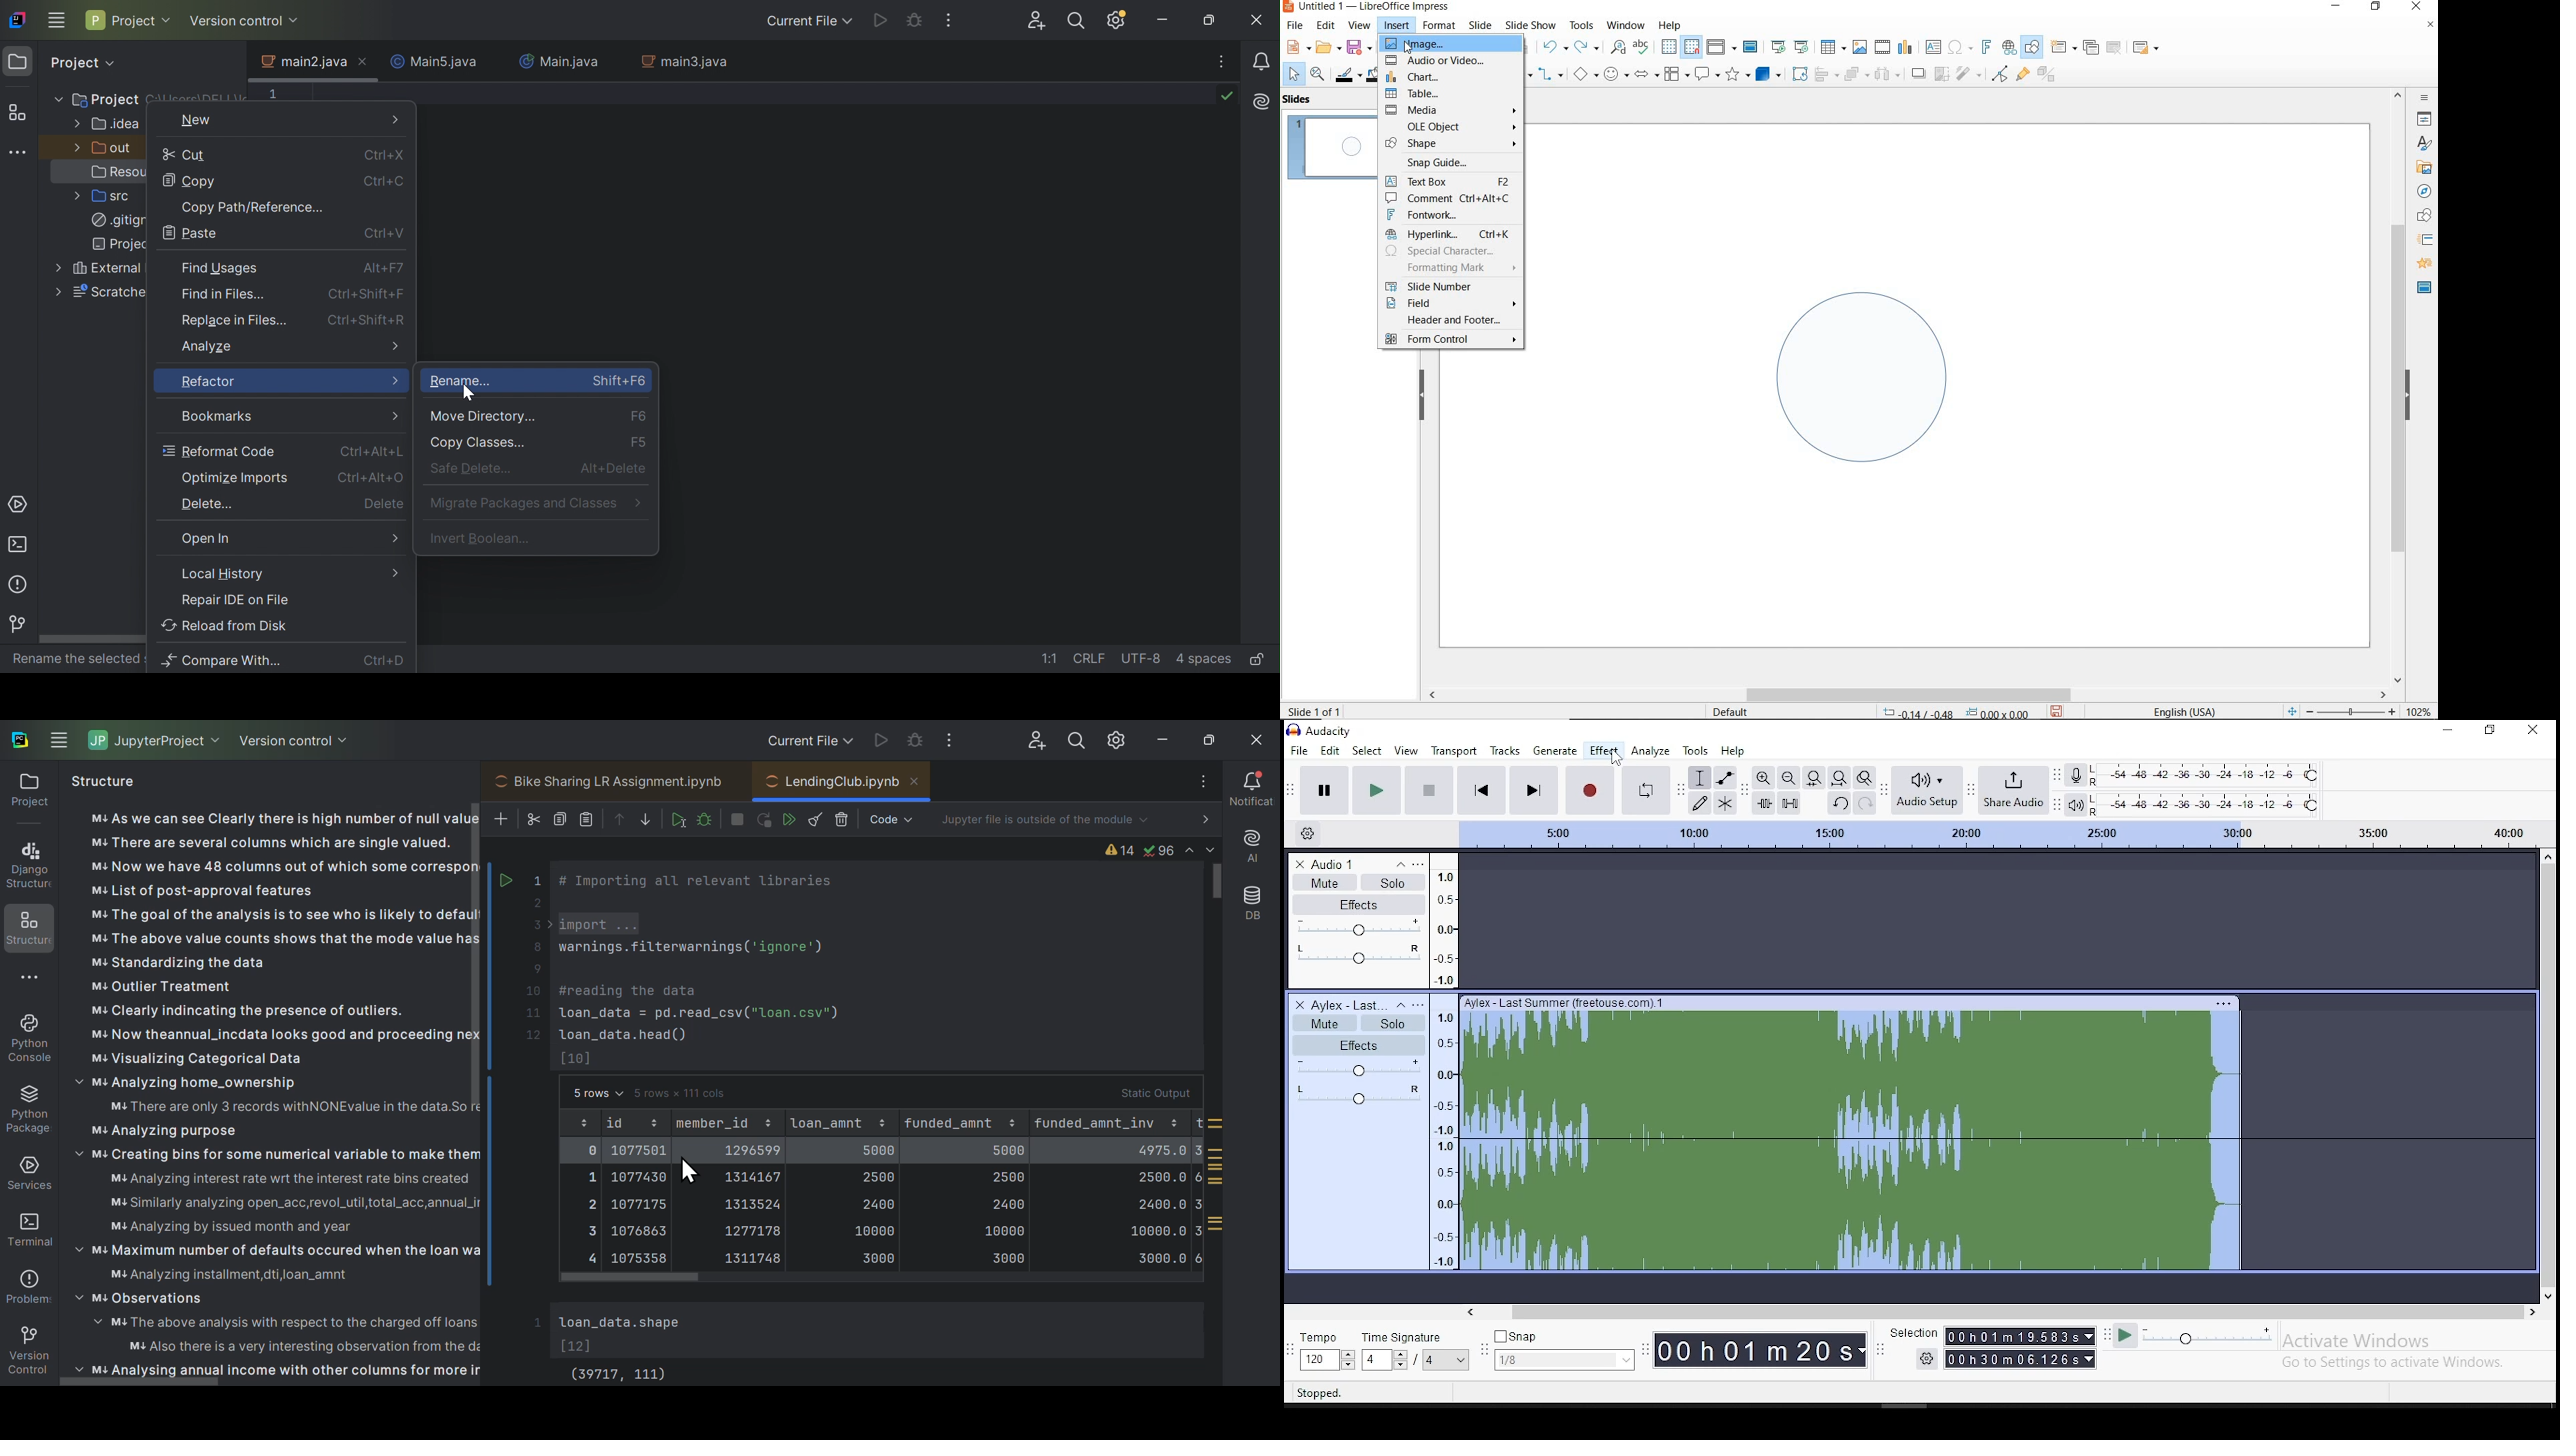 The image size is (2576, 1456). I want to click on restart Kernel, so click(767, 820).